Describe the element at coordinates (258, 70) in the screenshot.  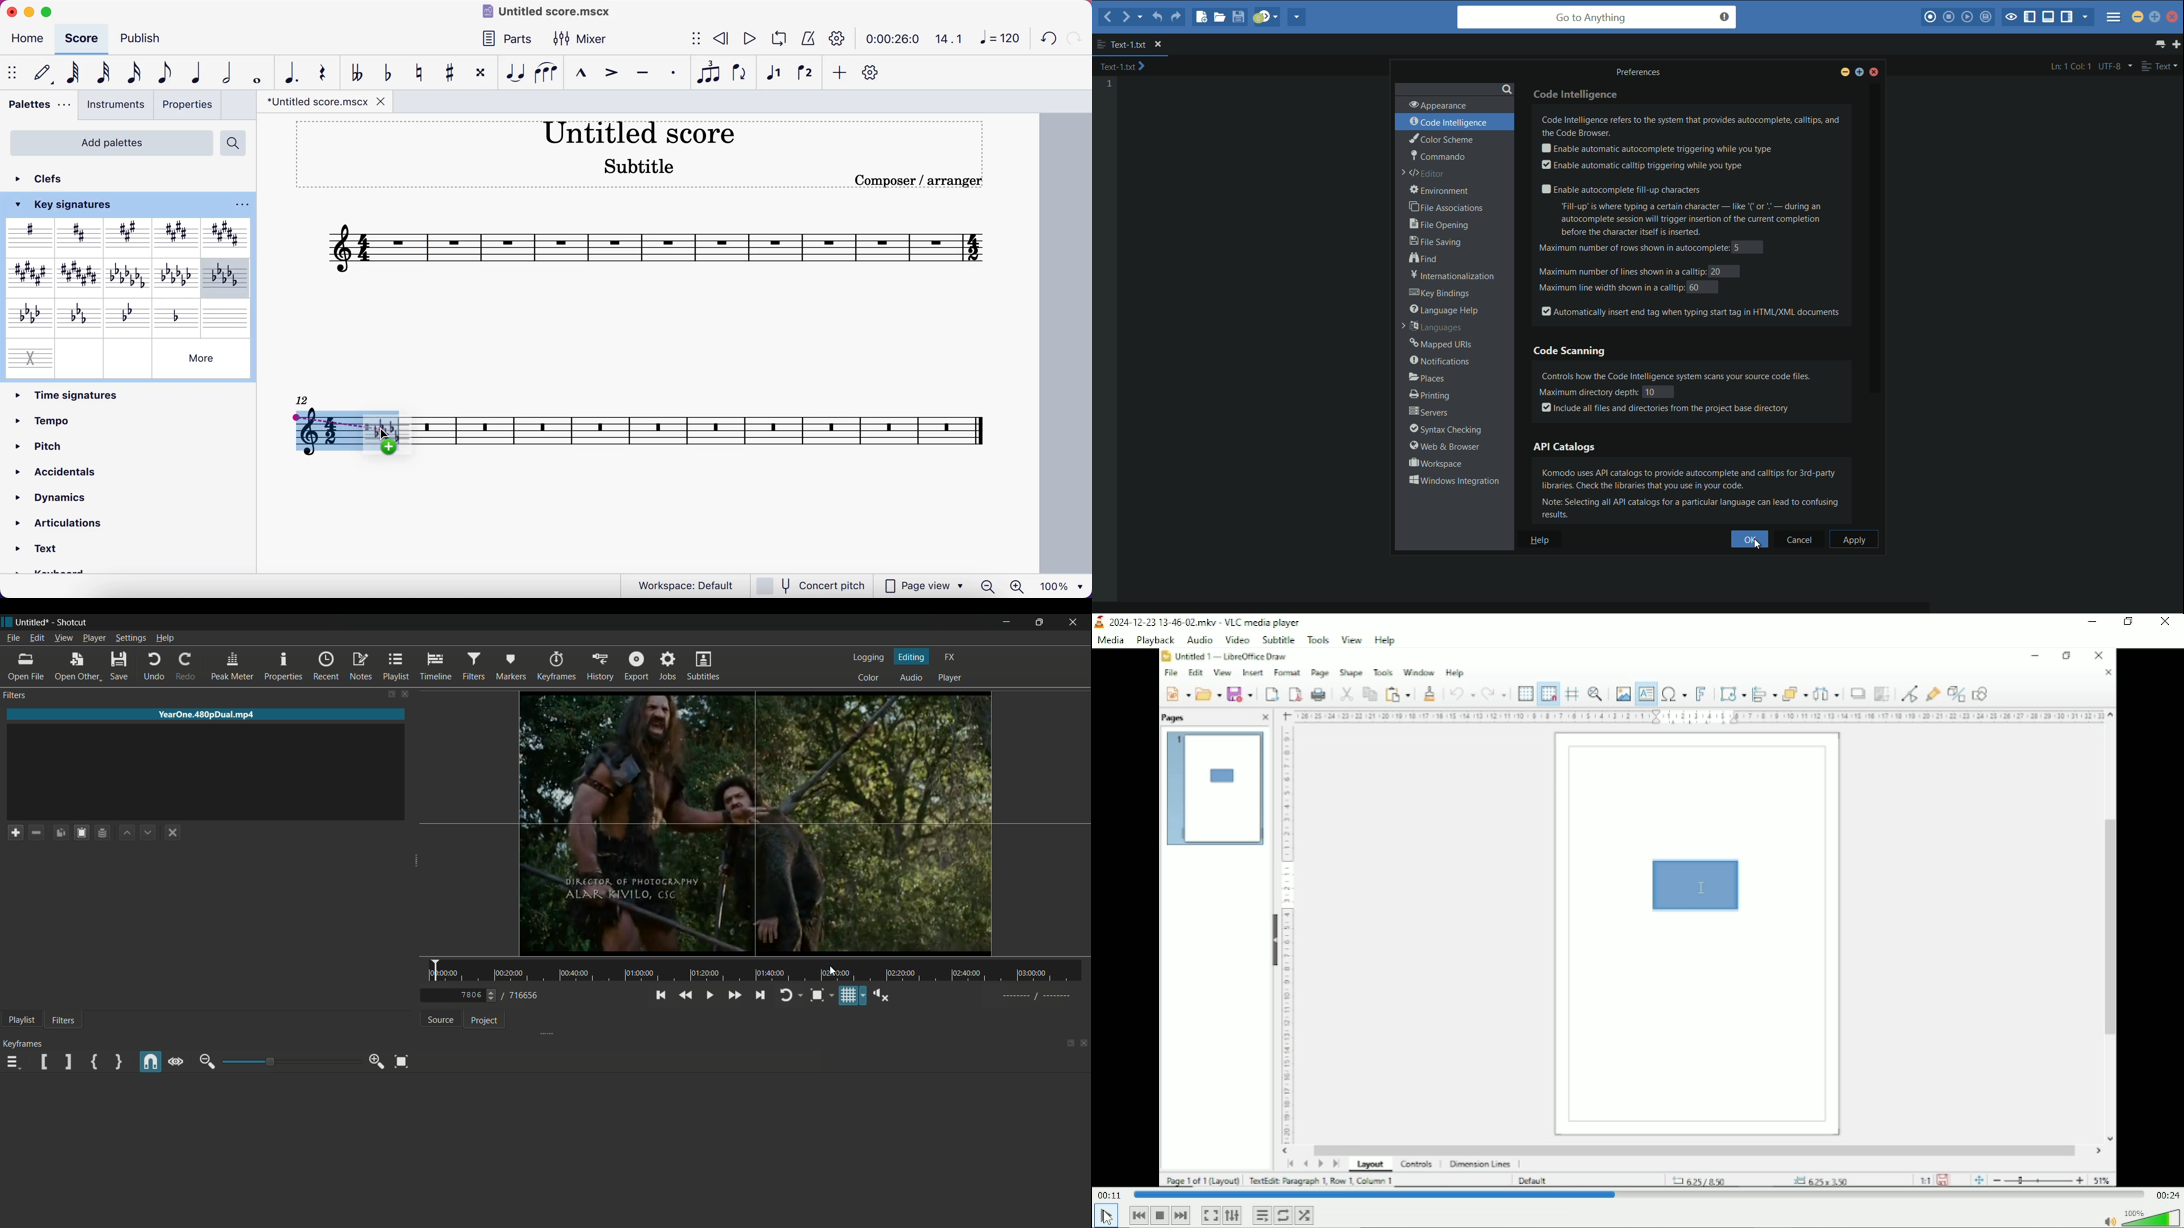
I see `whole note` at that location.